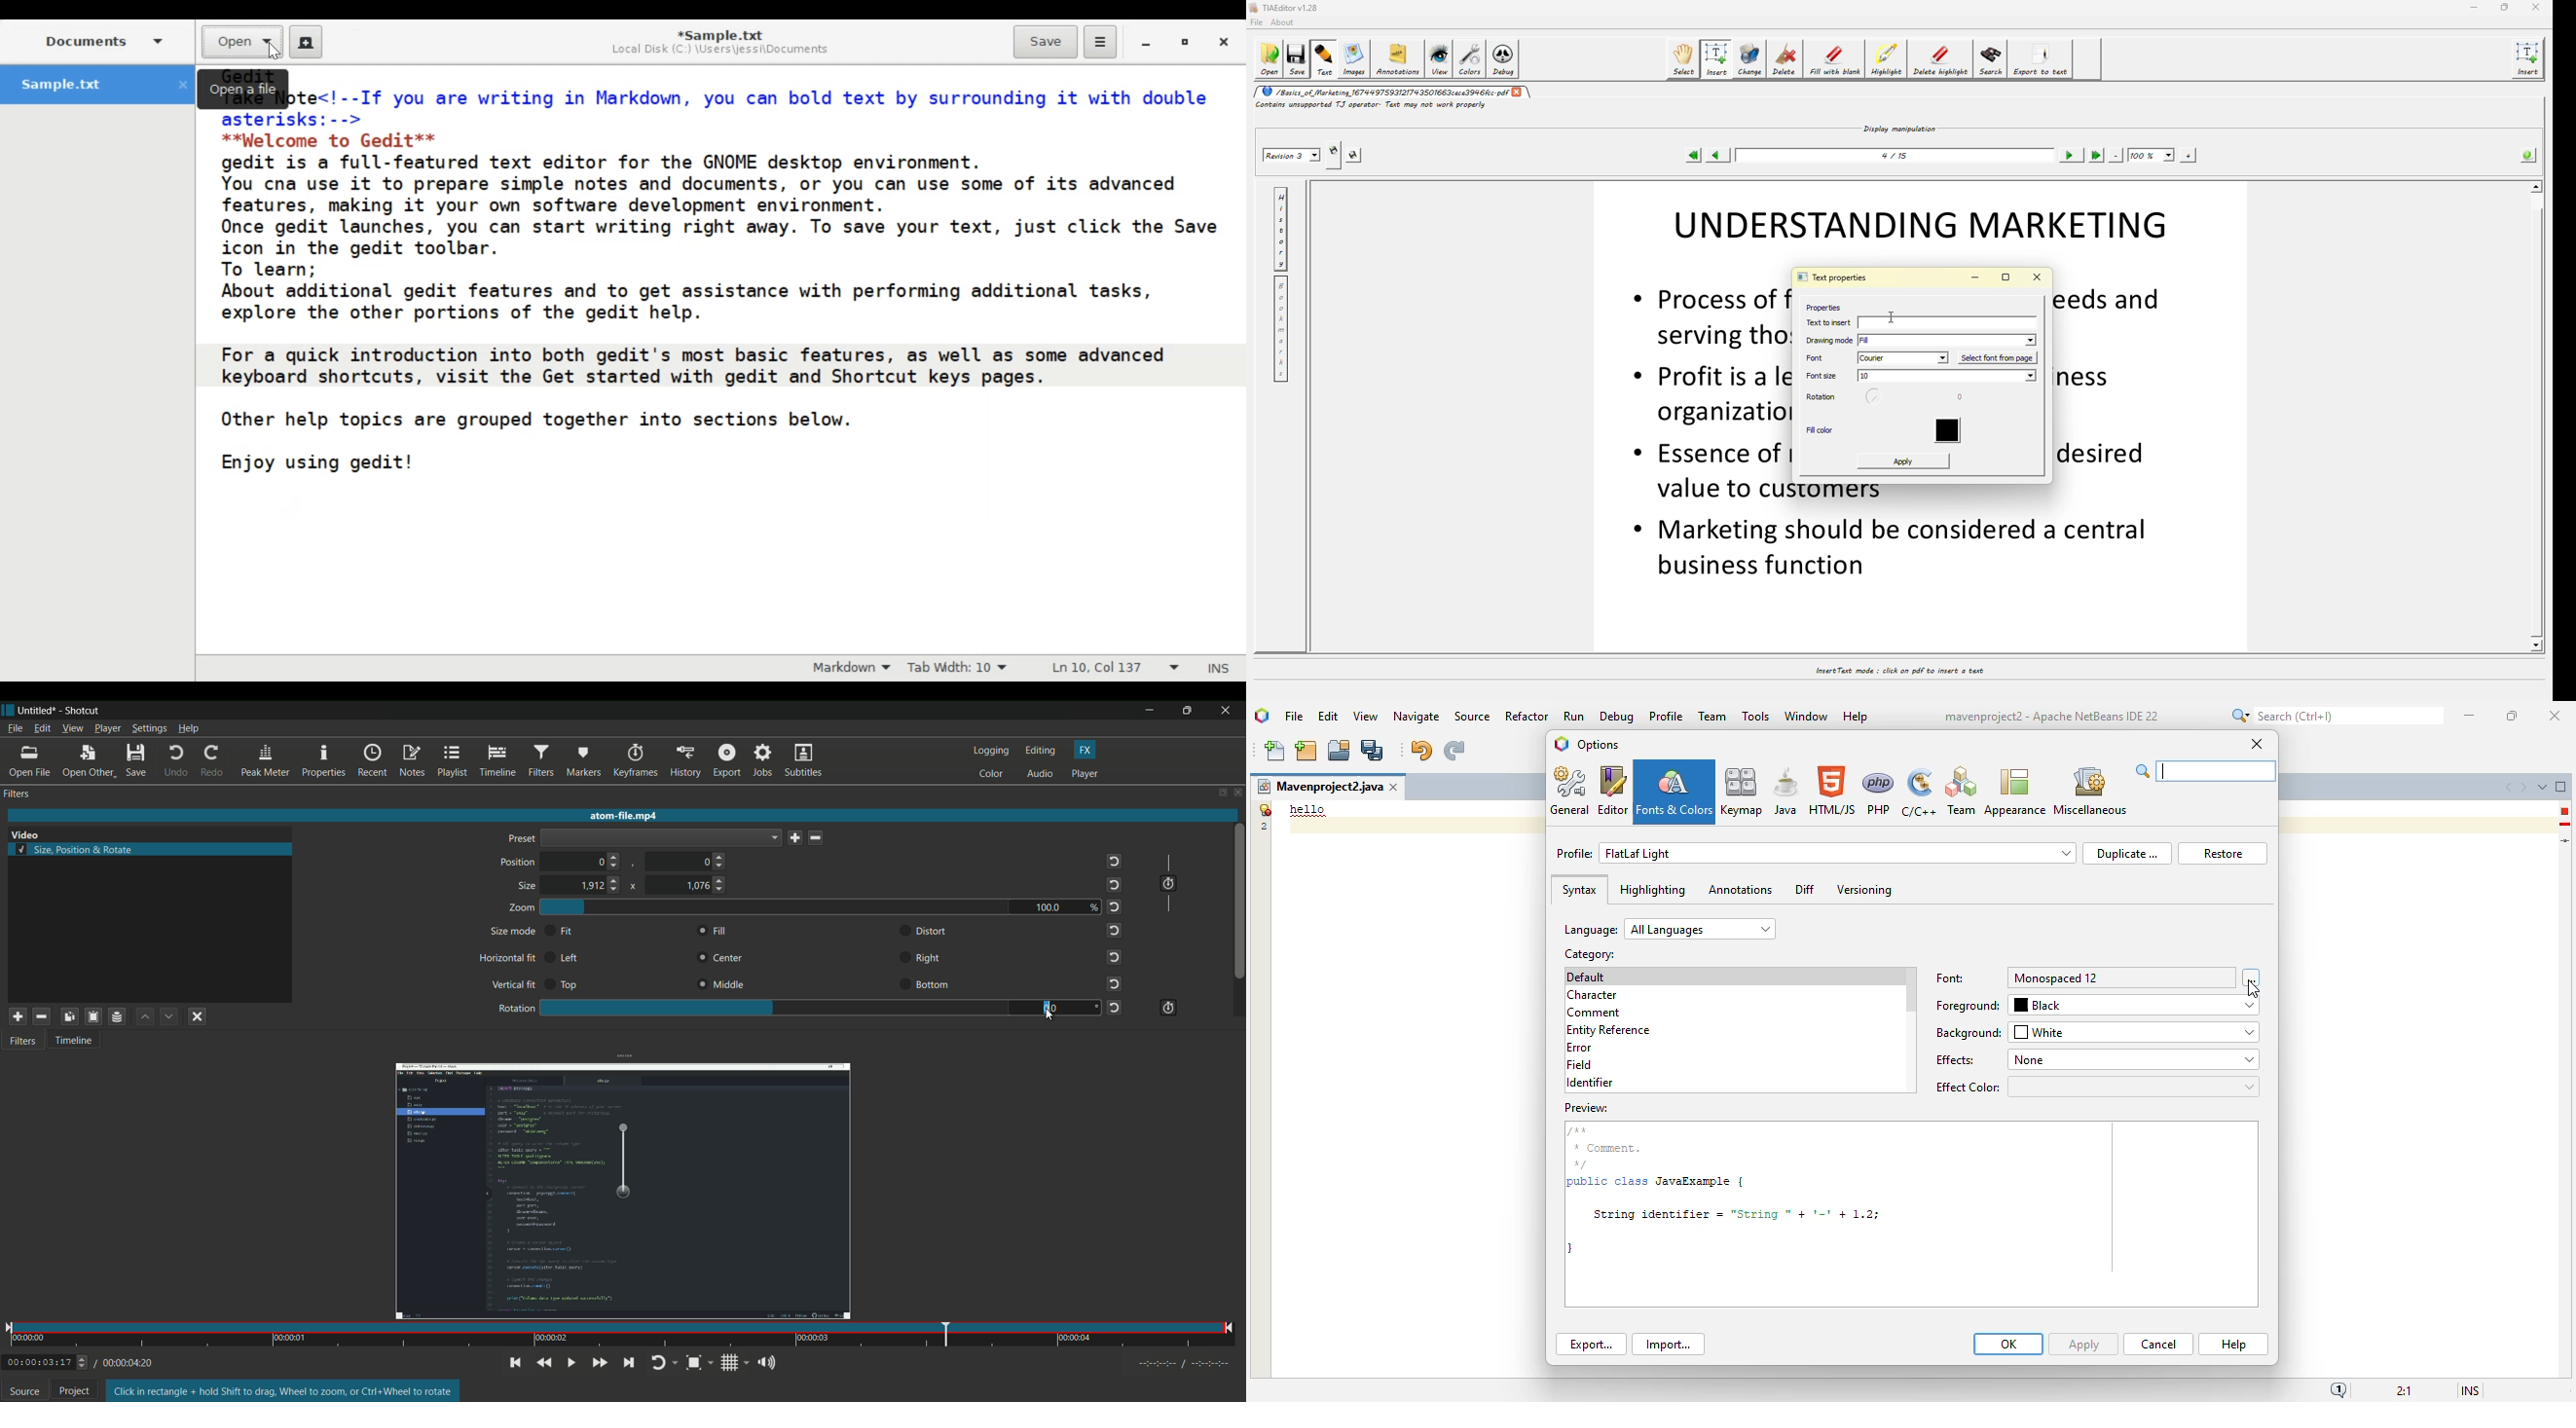 This screenshot has width=2576, height=1428. I want to click on rotation, so click(515, 1009).